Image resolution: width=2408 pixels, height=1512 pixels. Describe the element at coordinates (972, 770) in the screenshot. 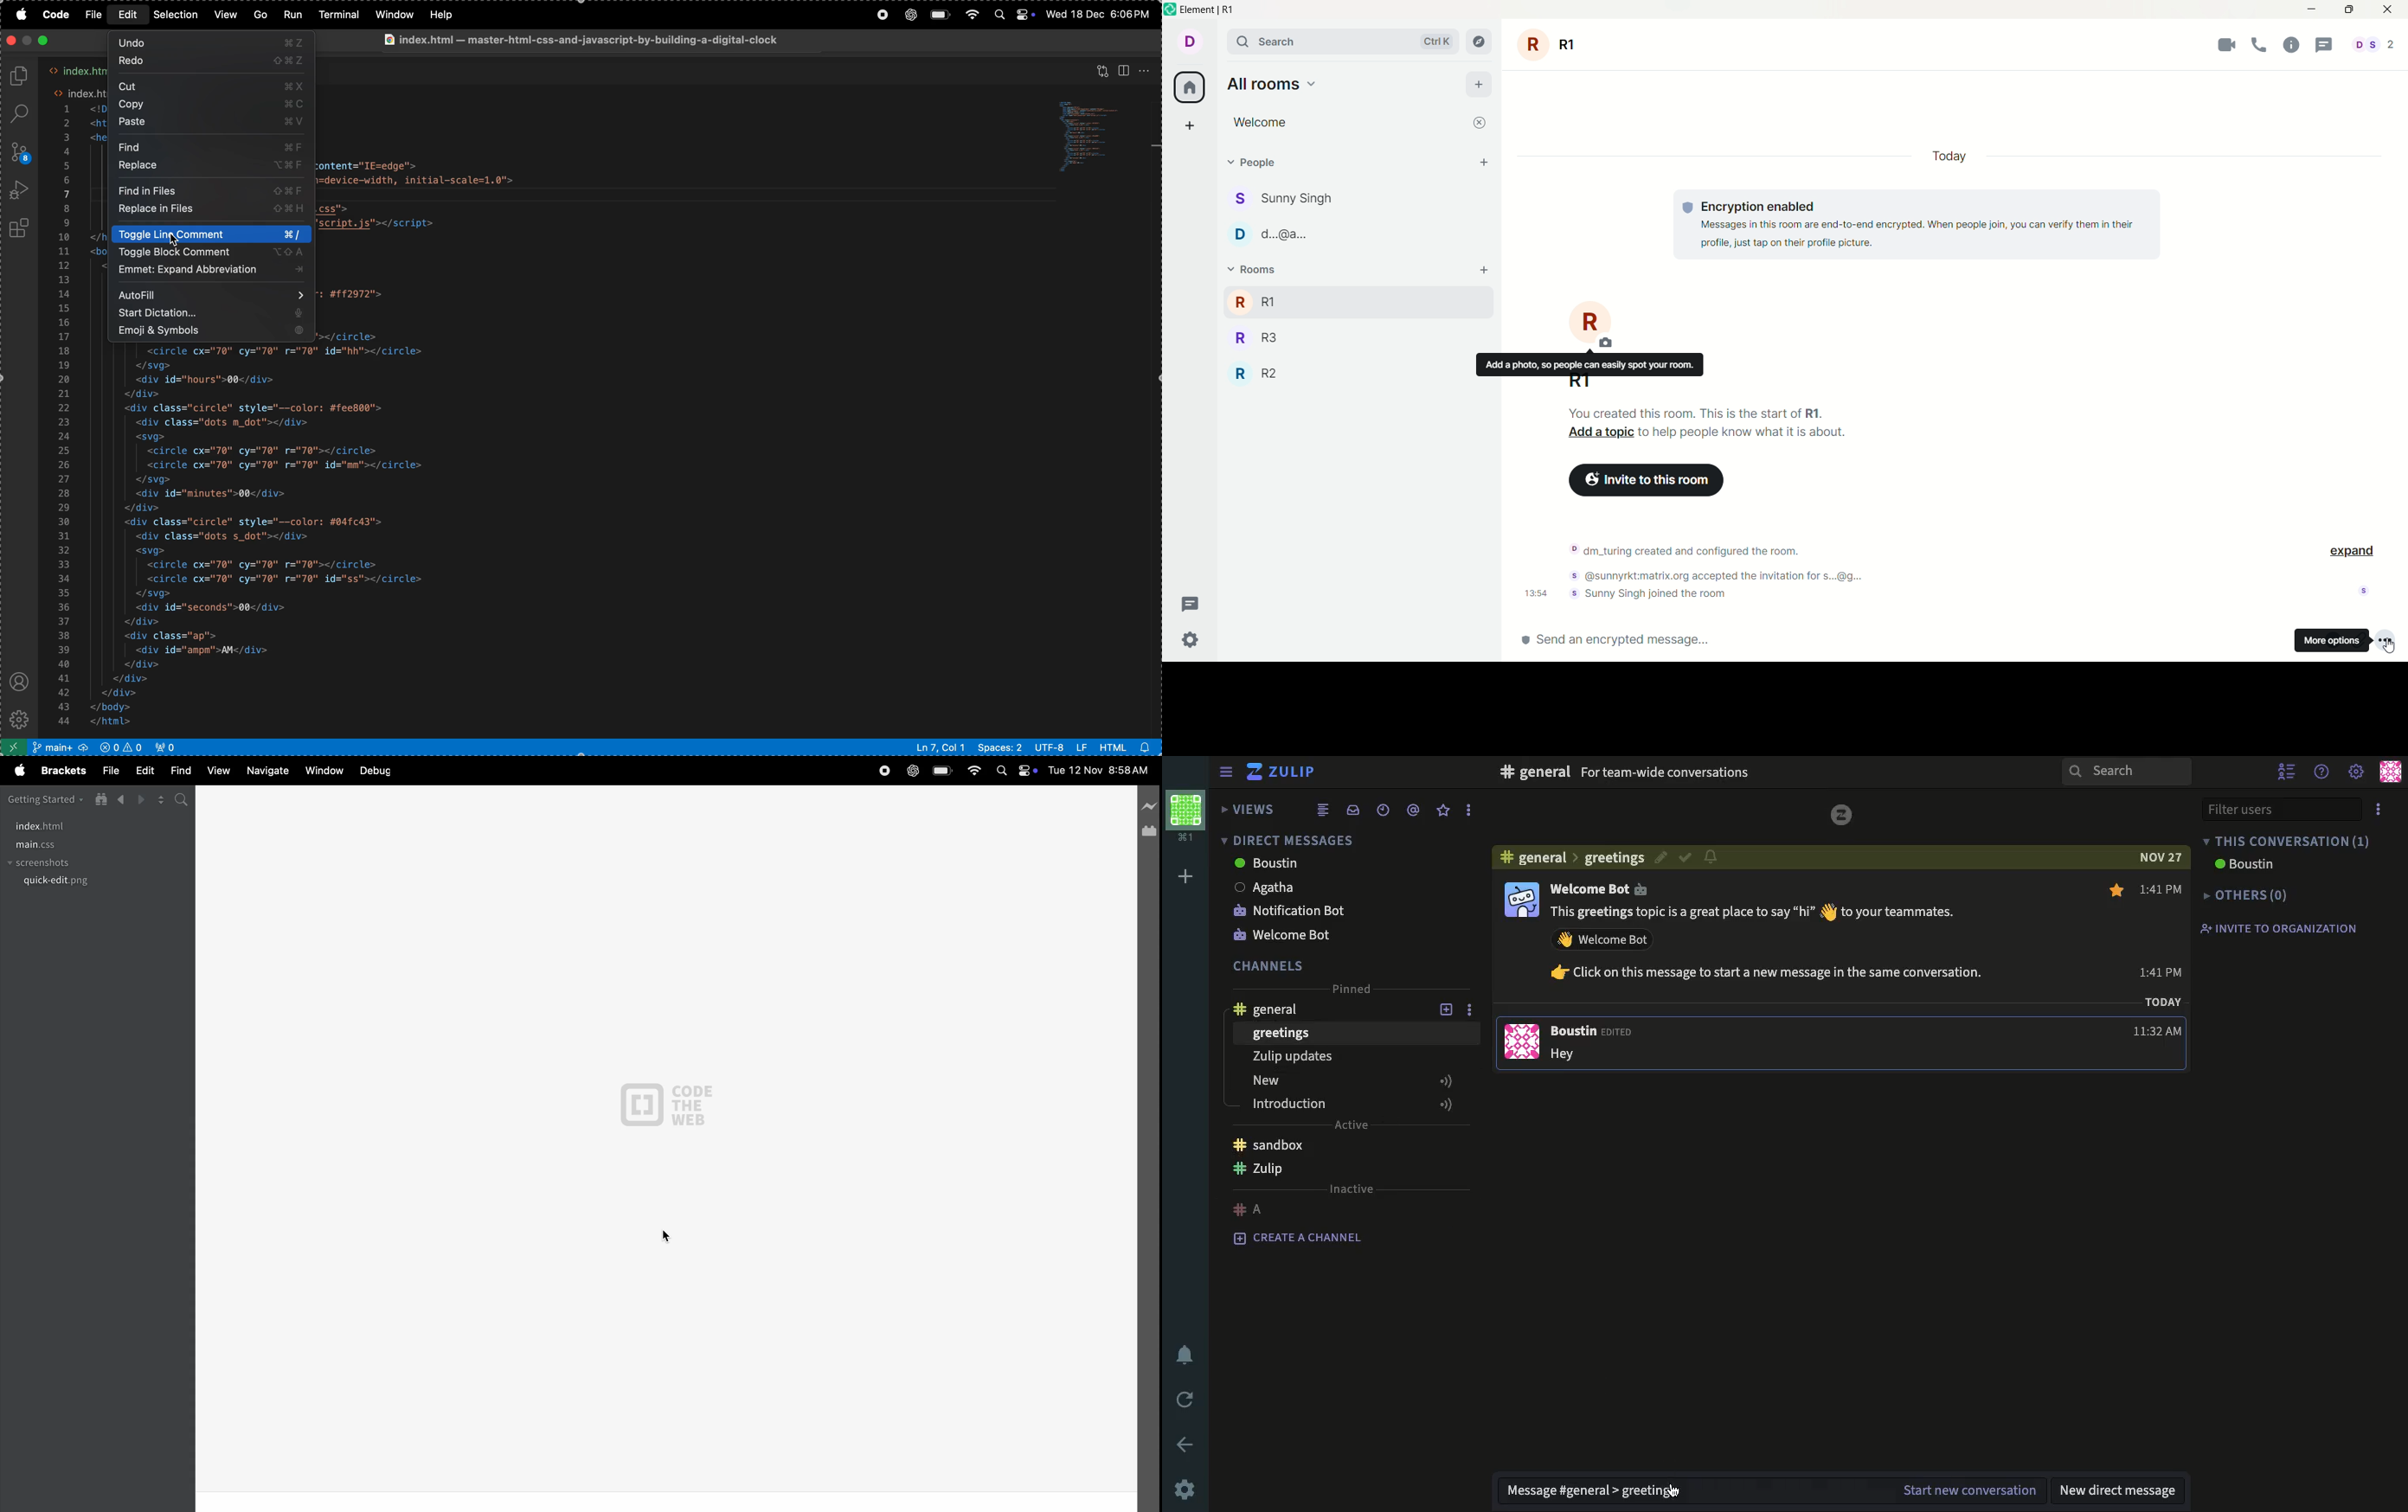

I see `wifi` at that location.